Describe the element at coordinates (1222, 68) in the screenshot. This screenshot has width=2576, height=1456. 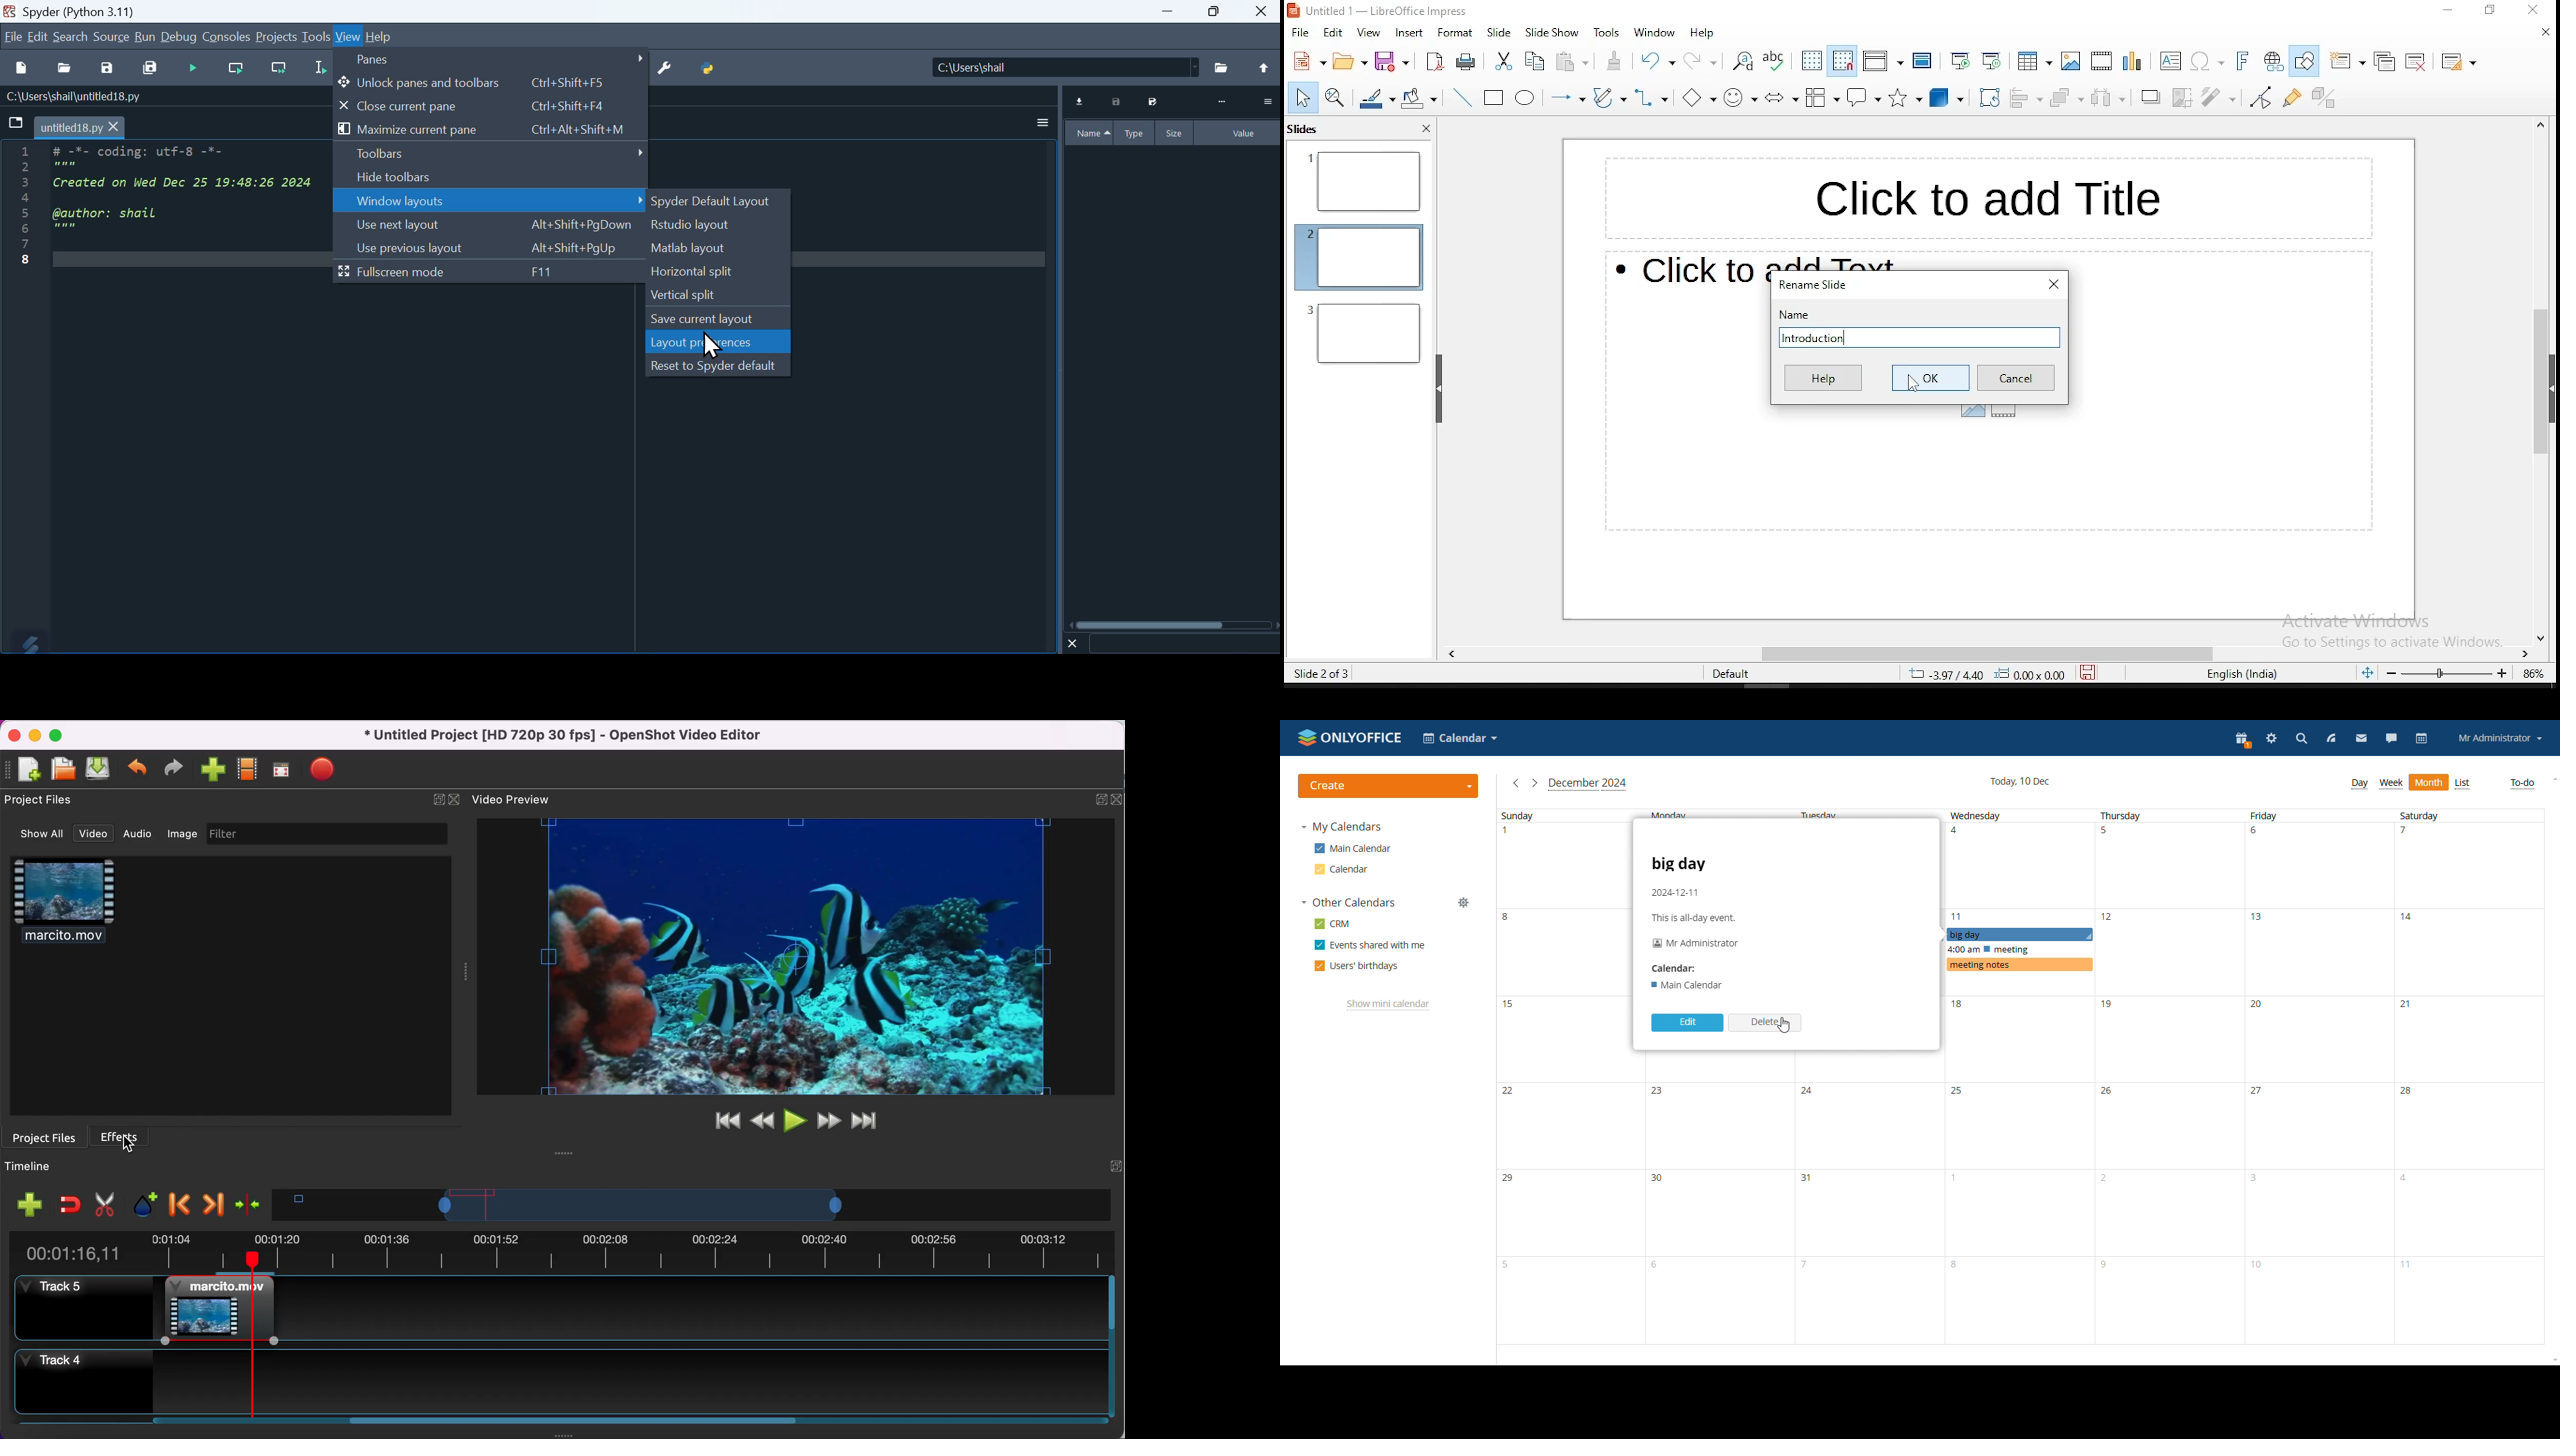
I see `Folder` at that location.